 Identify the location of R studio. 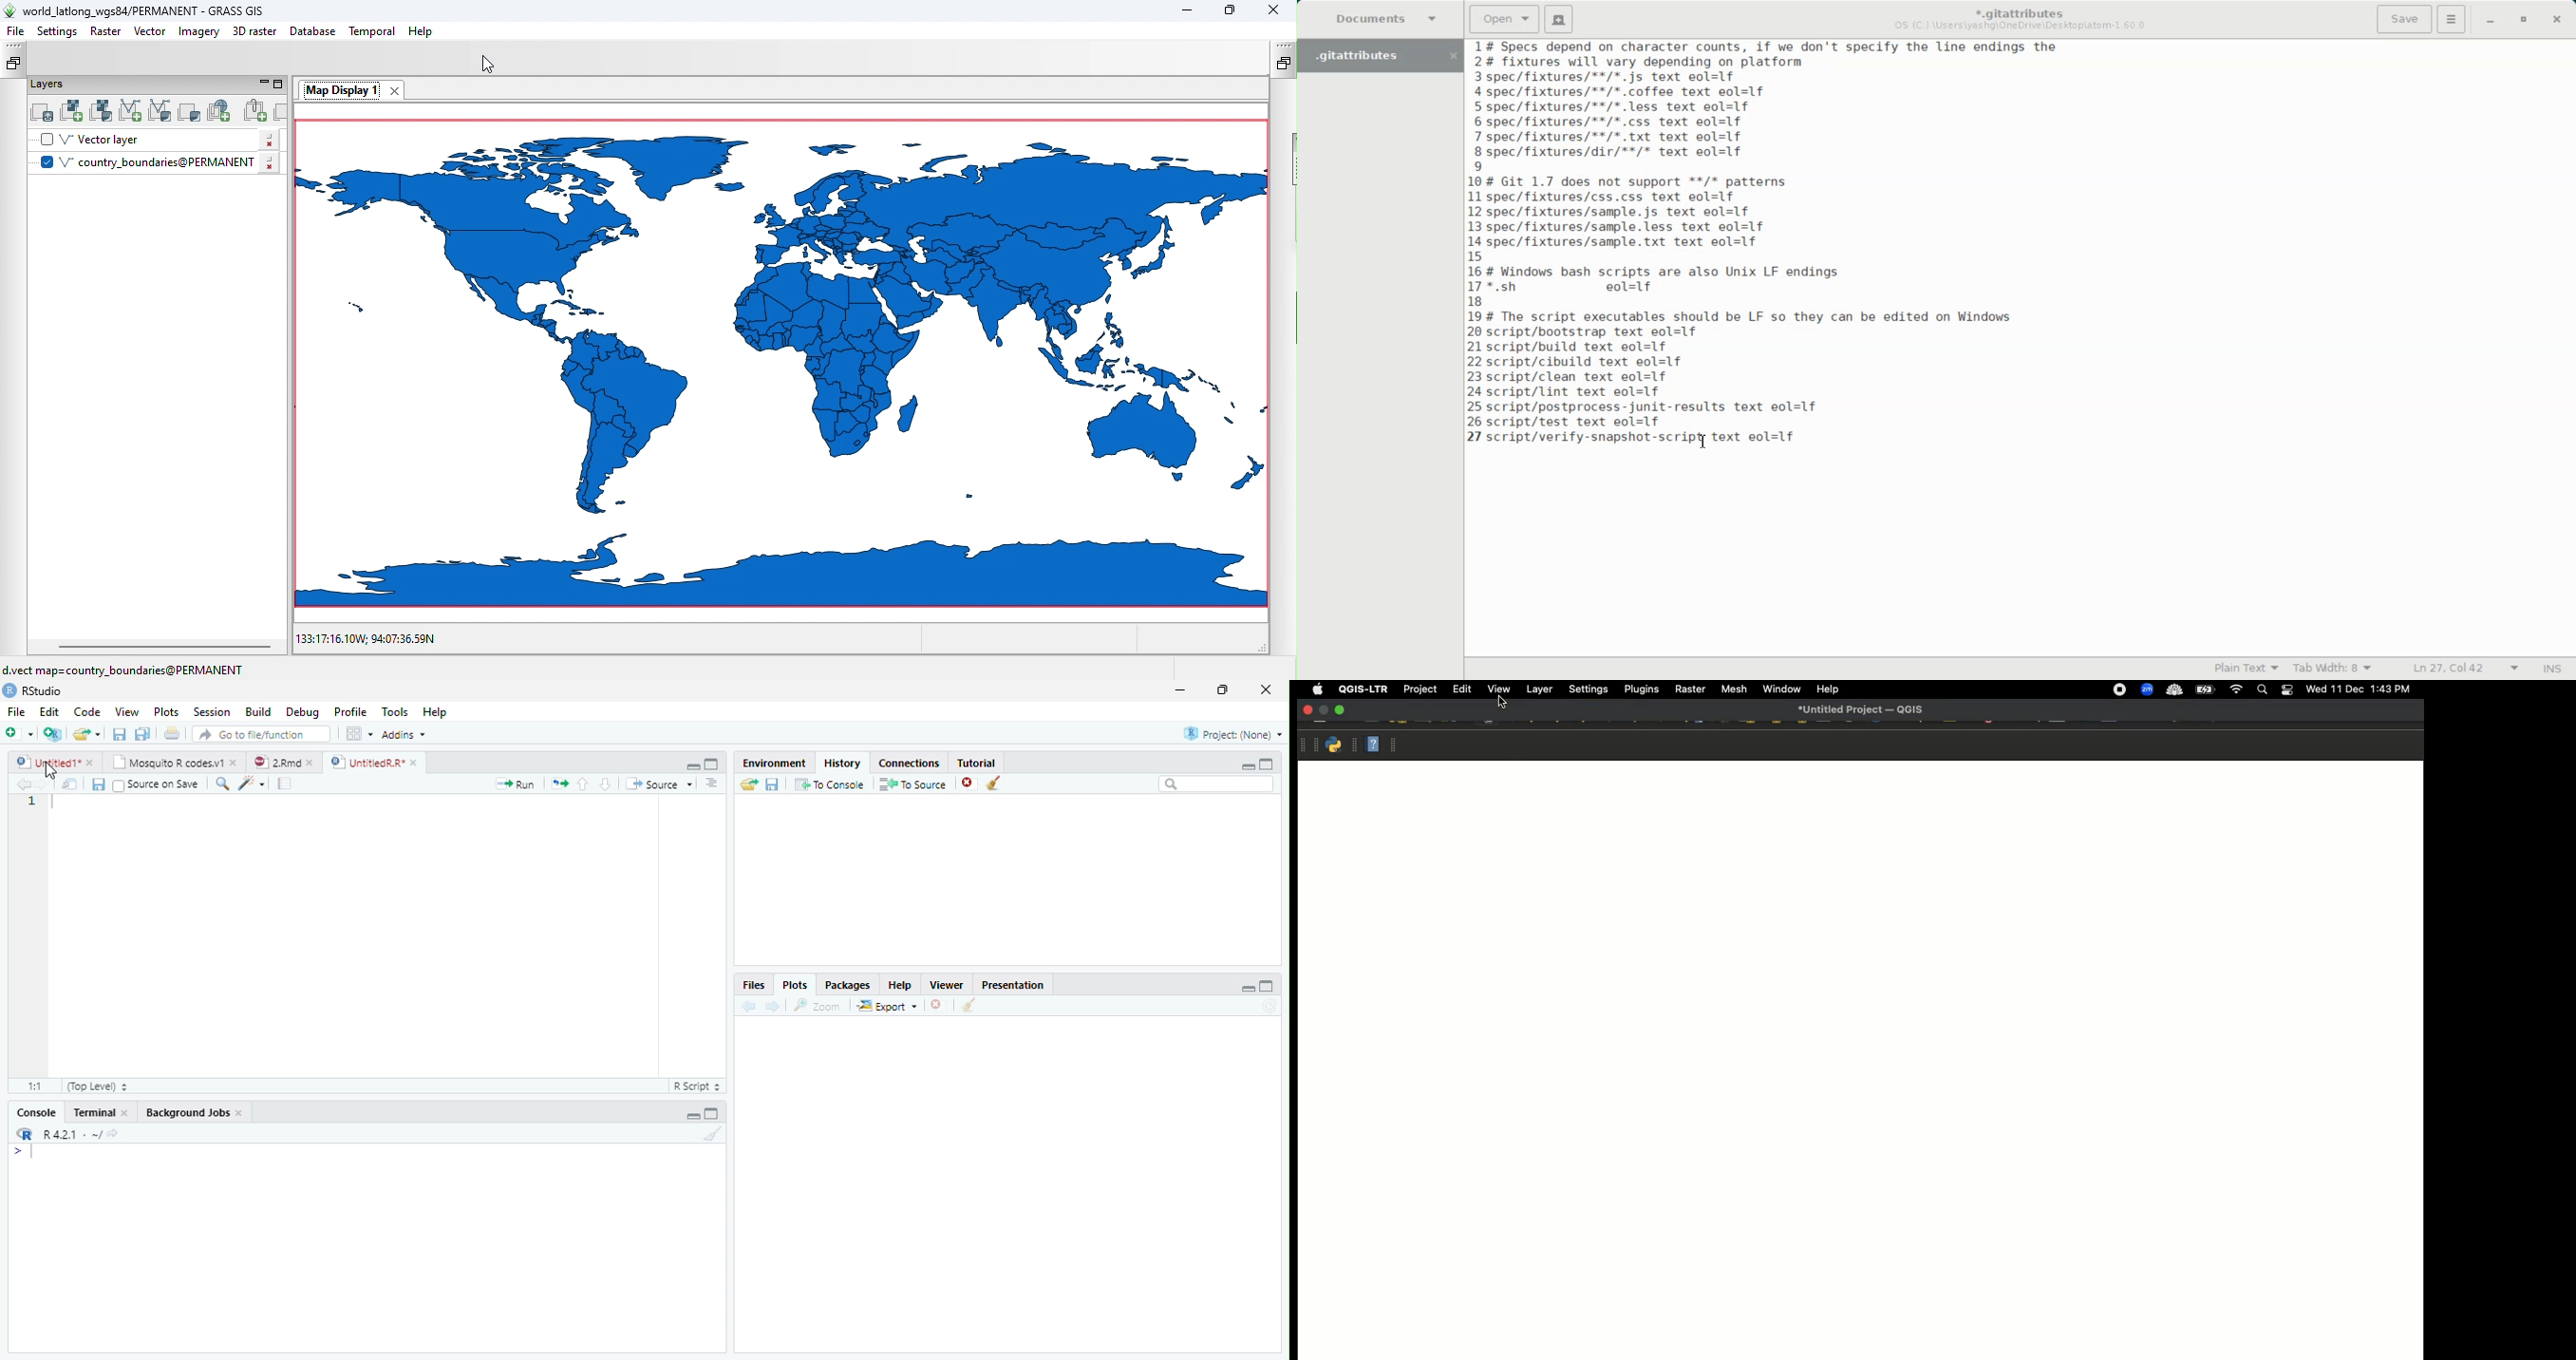
(36, 690).